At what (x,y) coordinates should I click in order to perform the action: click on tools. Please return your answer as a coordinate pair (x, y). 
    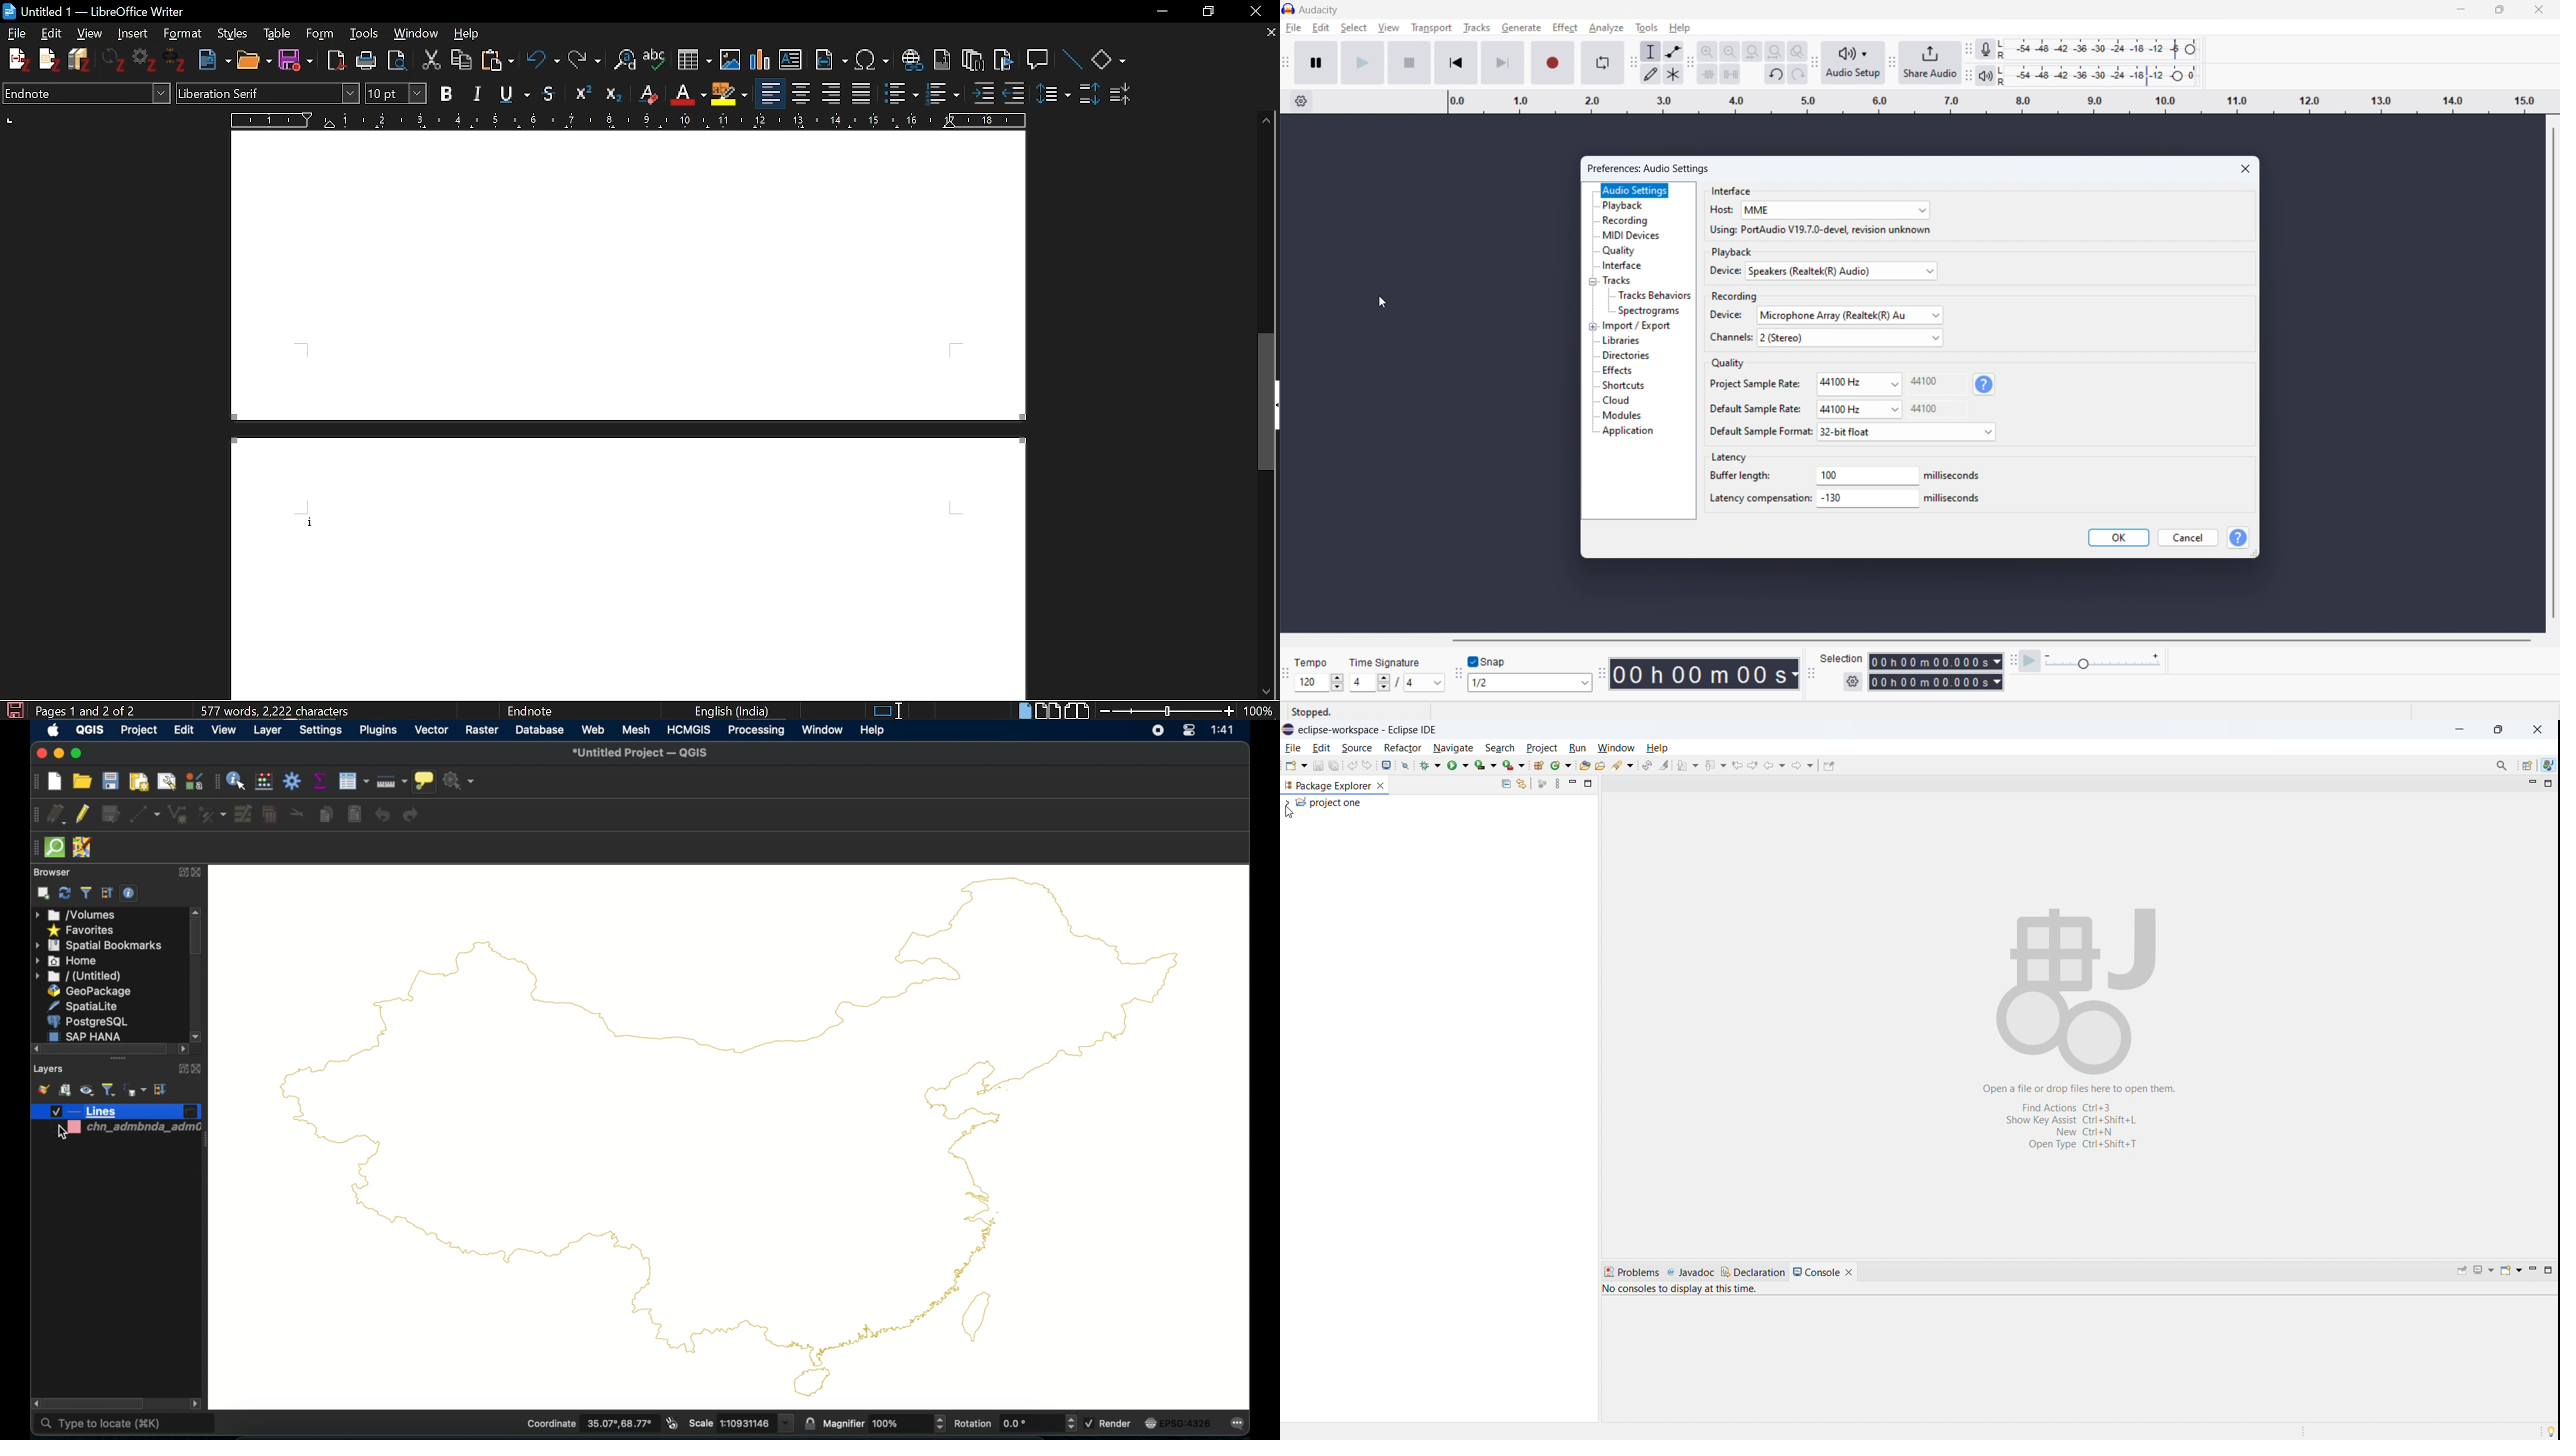
    Looking at the image, I should click on (1645, 27).